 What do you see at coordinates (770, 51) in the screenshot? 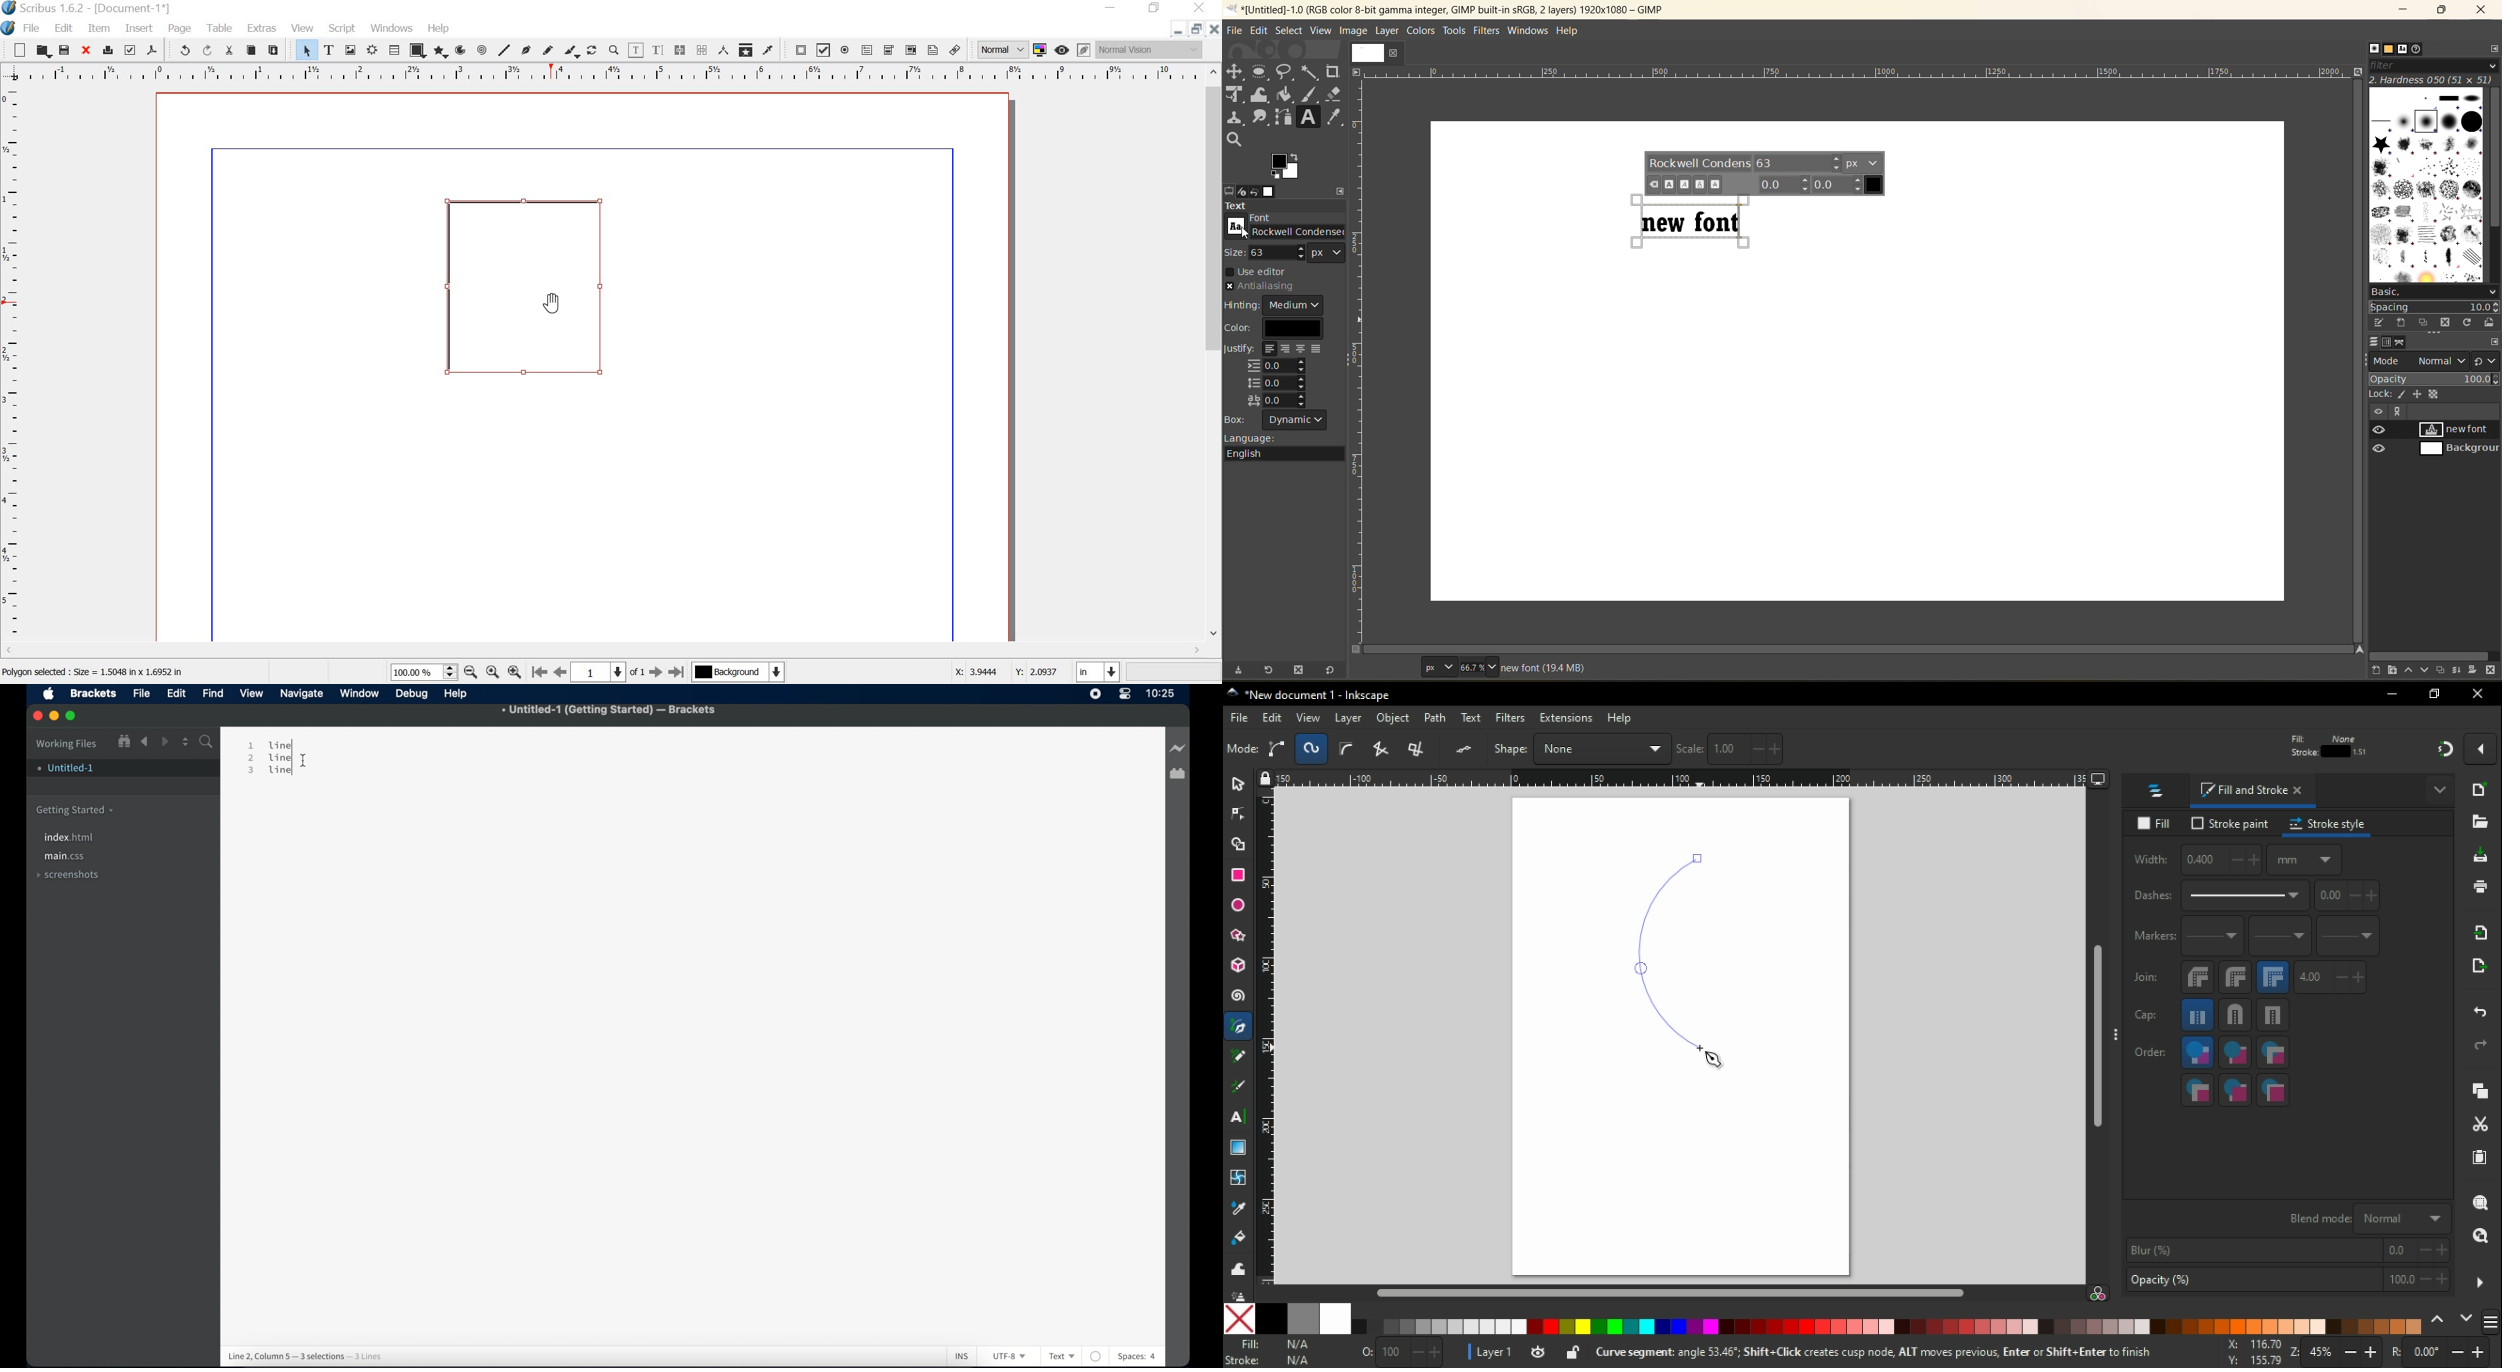
I see `eye dropper` at bounding box center [770, 51].